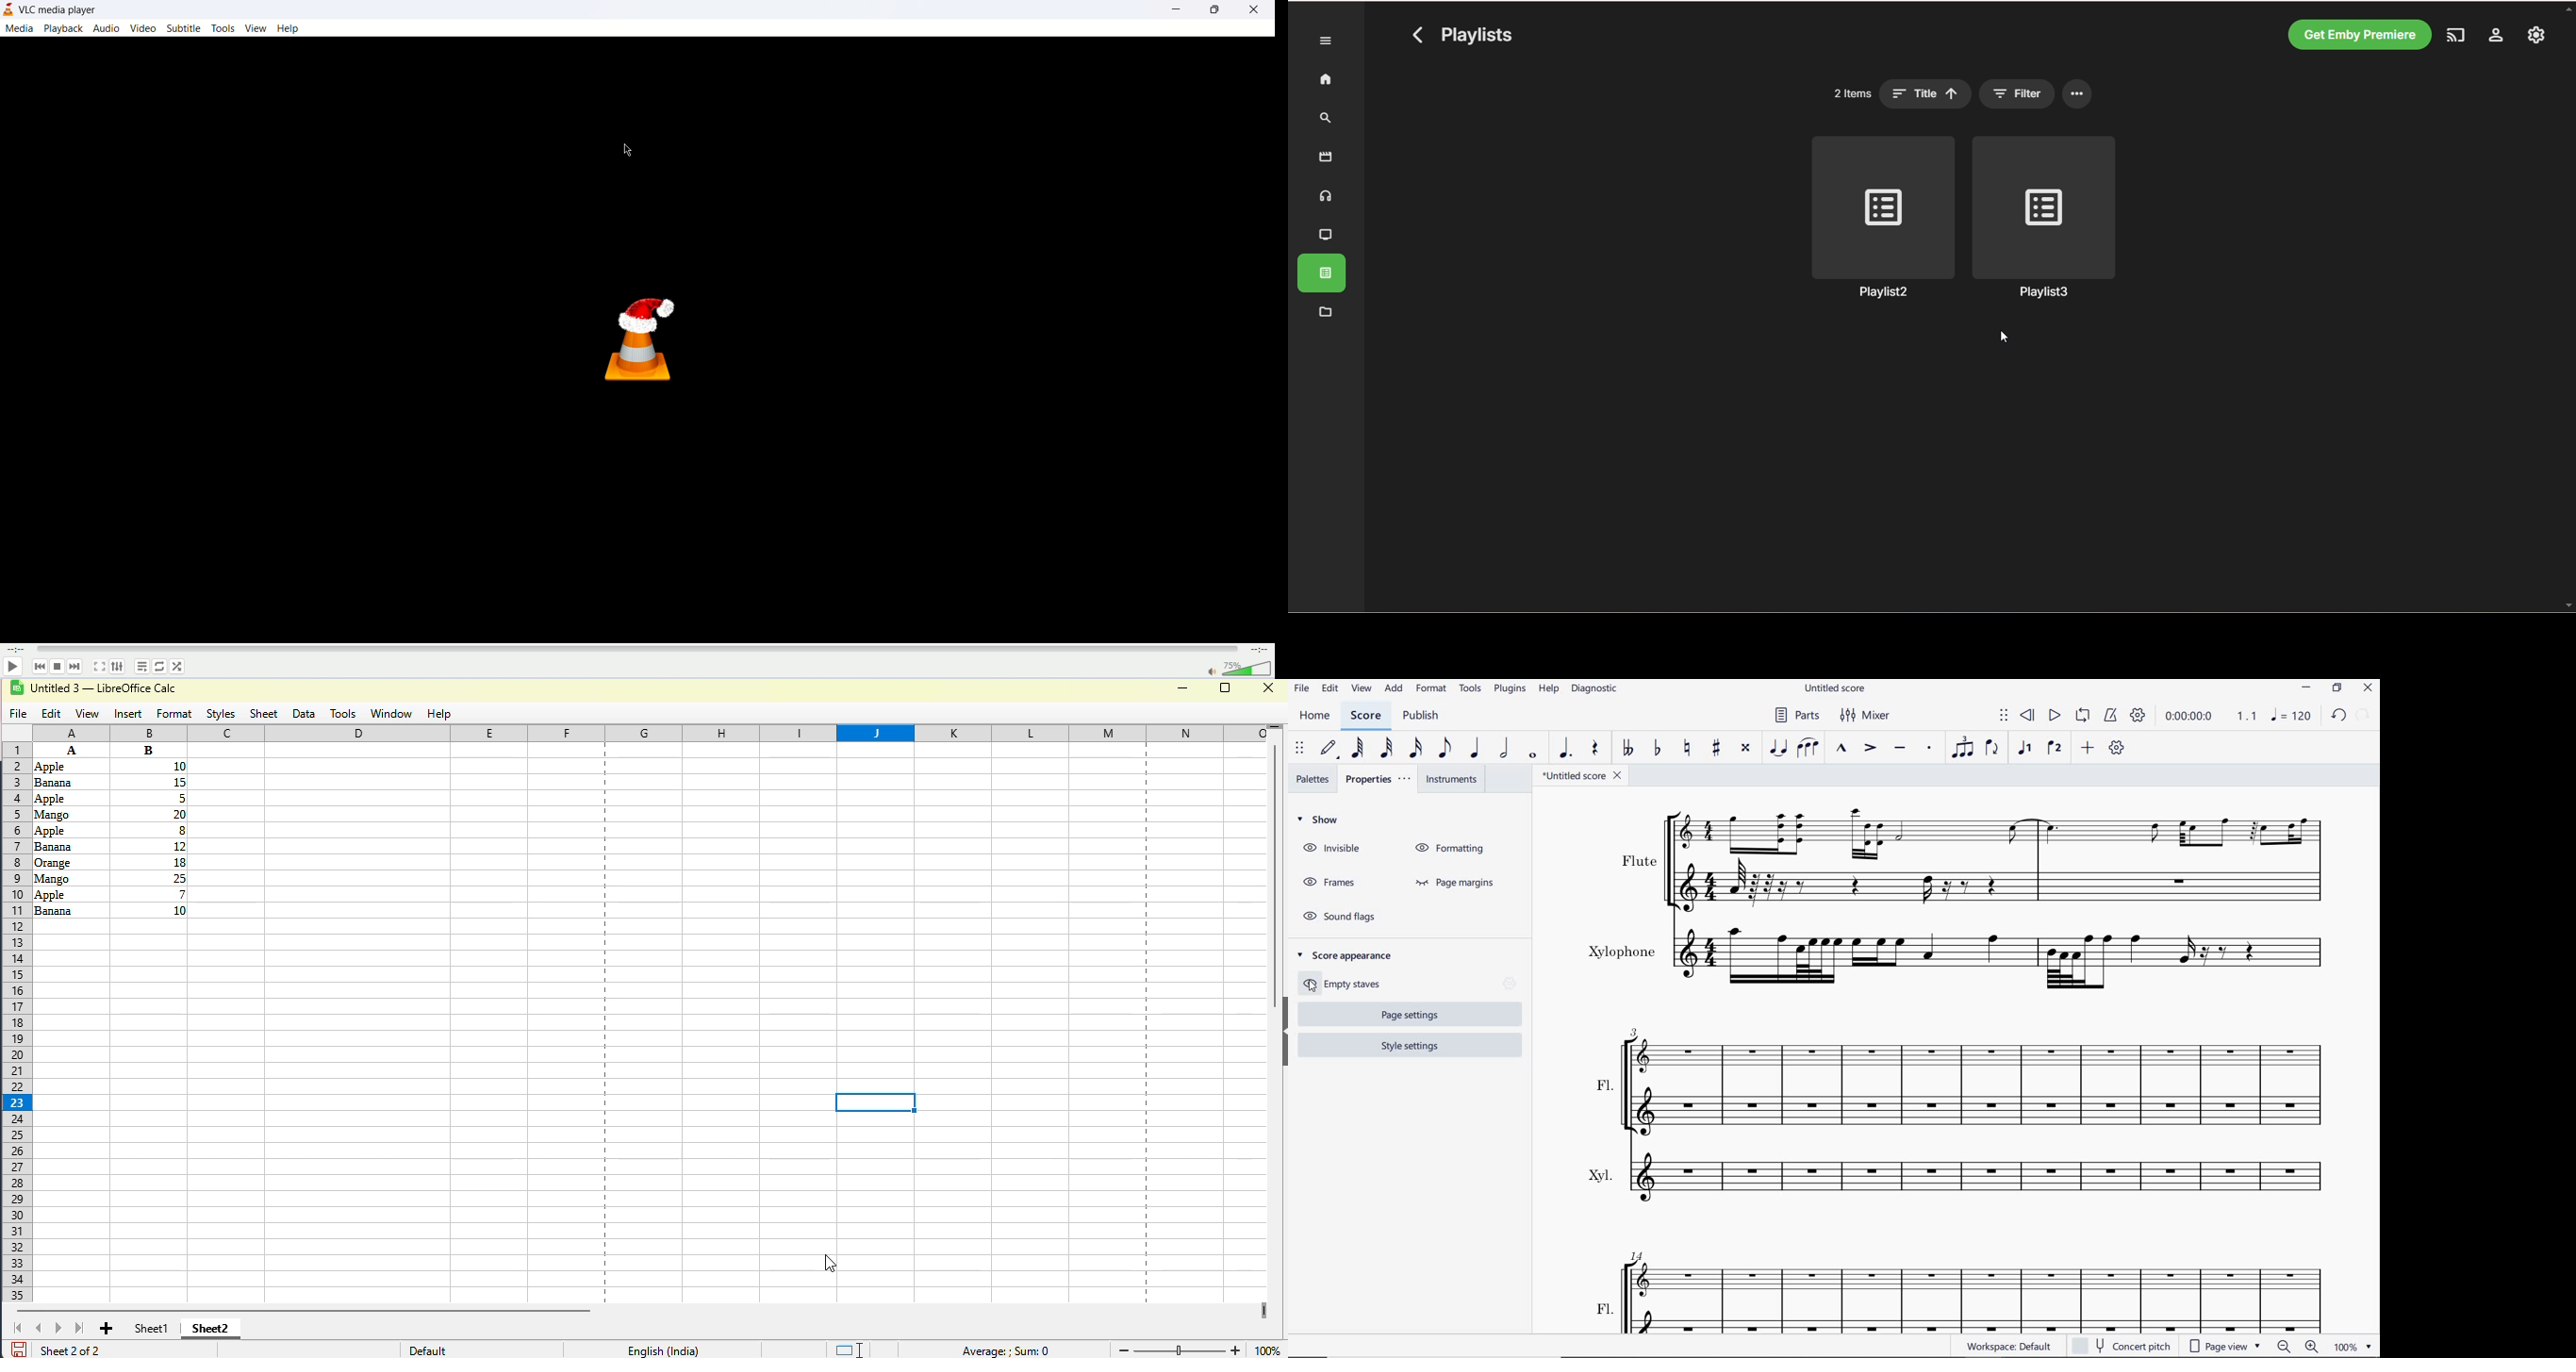  I want to click on file, so click(19, 715).